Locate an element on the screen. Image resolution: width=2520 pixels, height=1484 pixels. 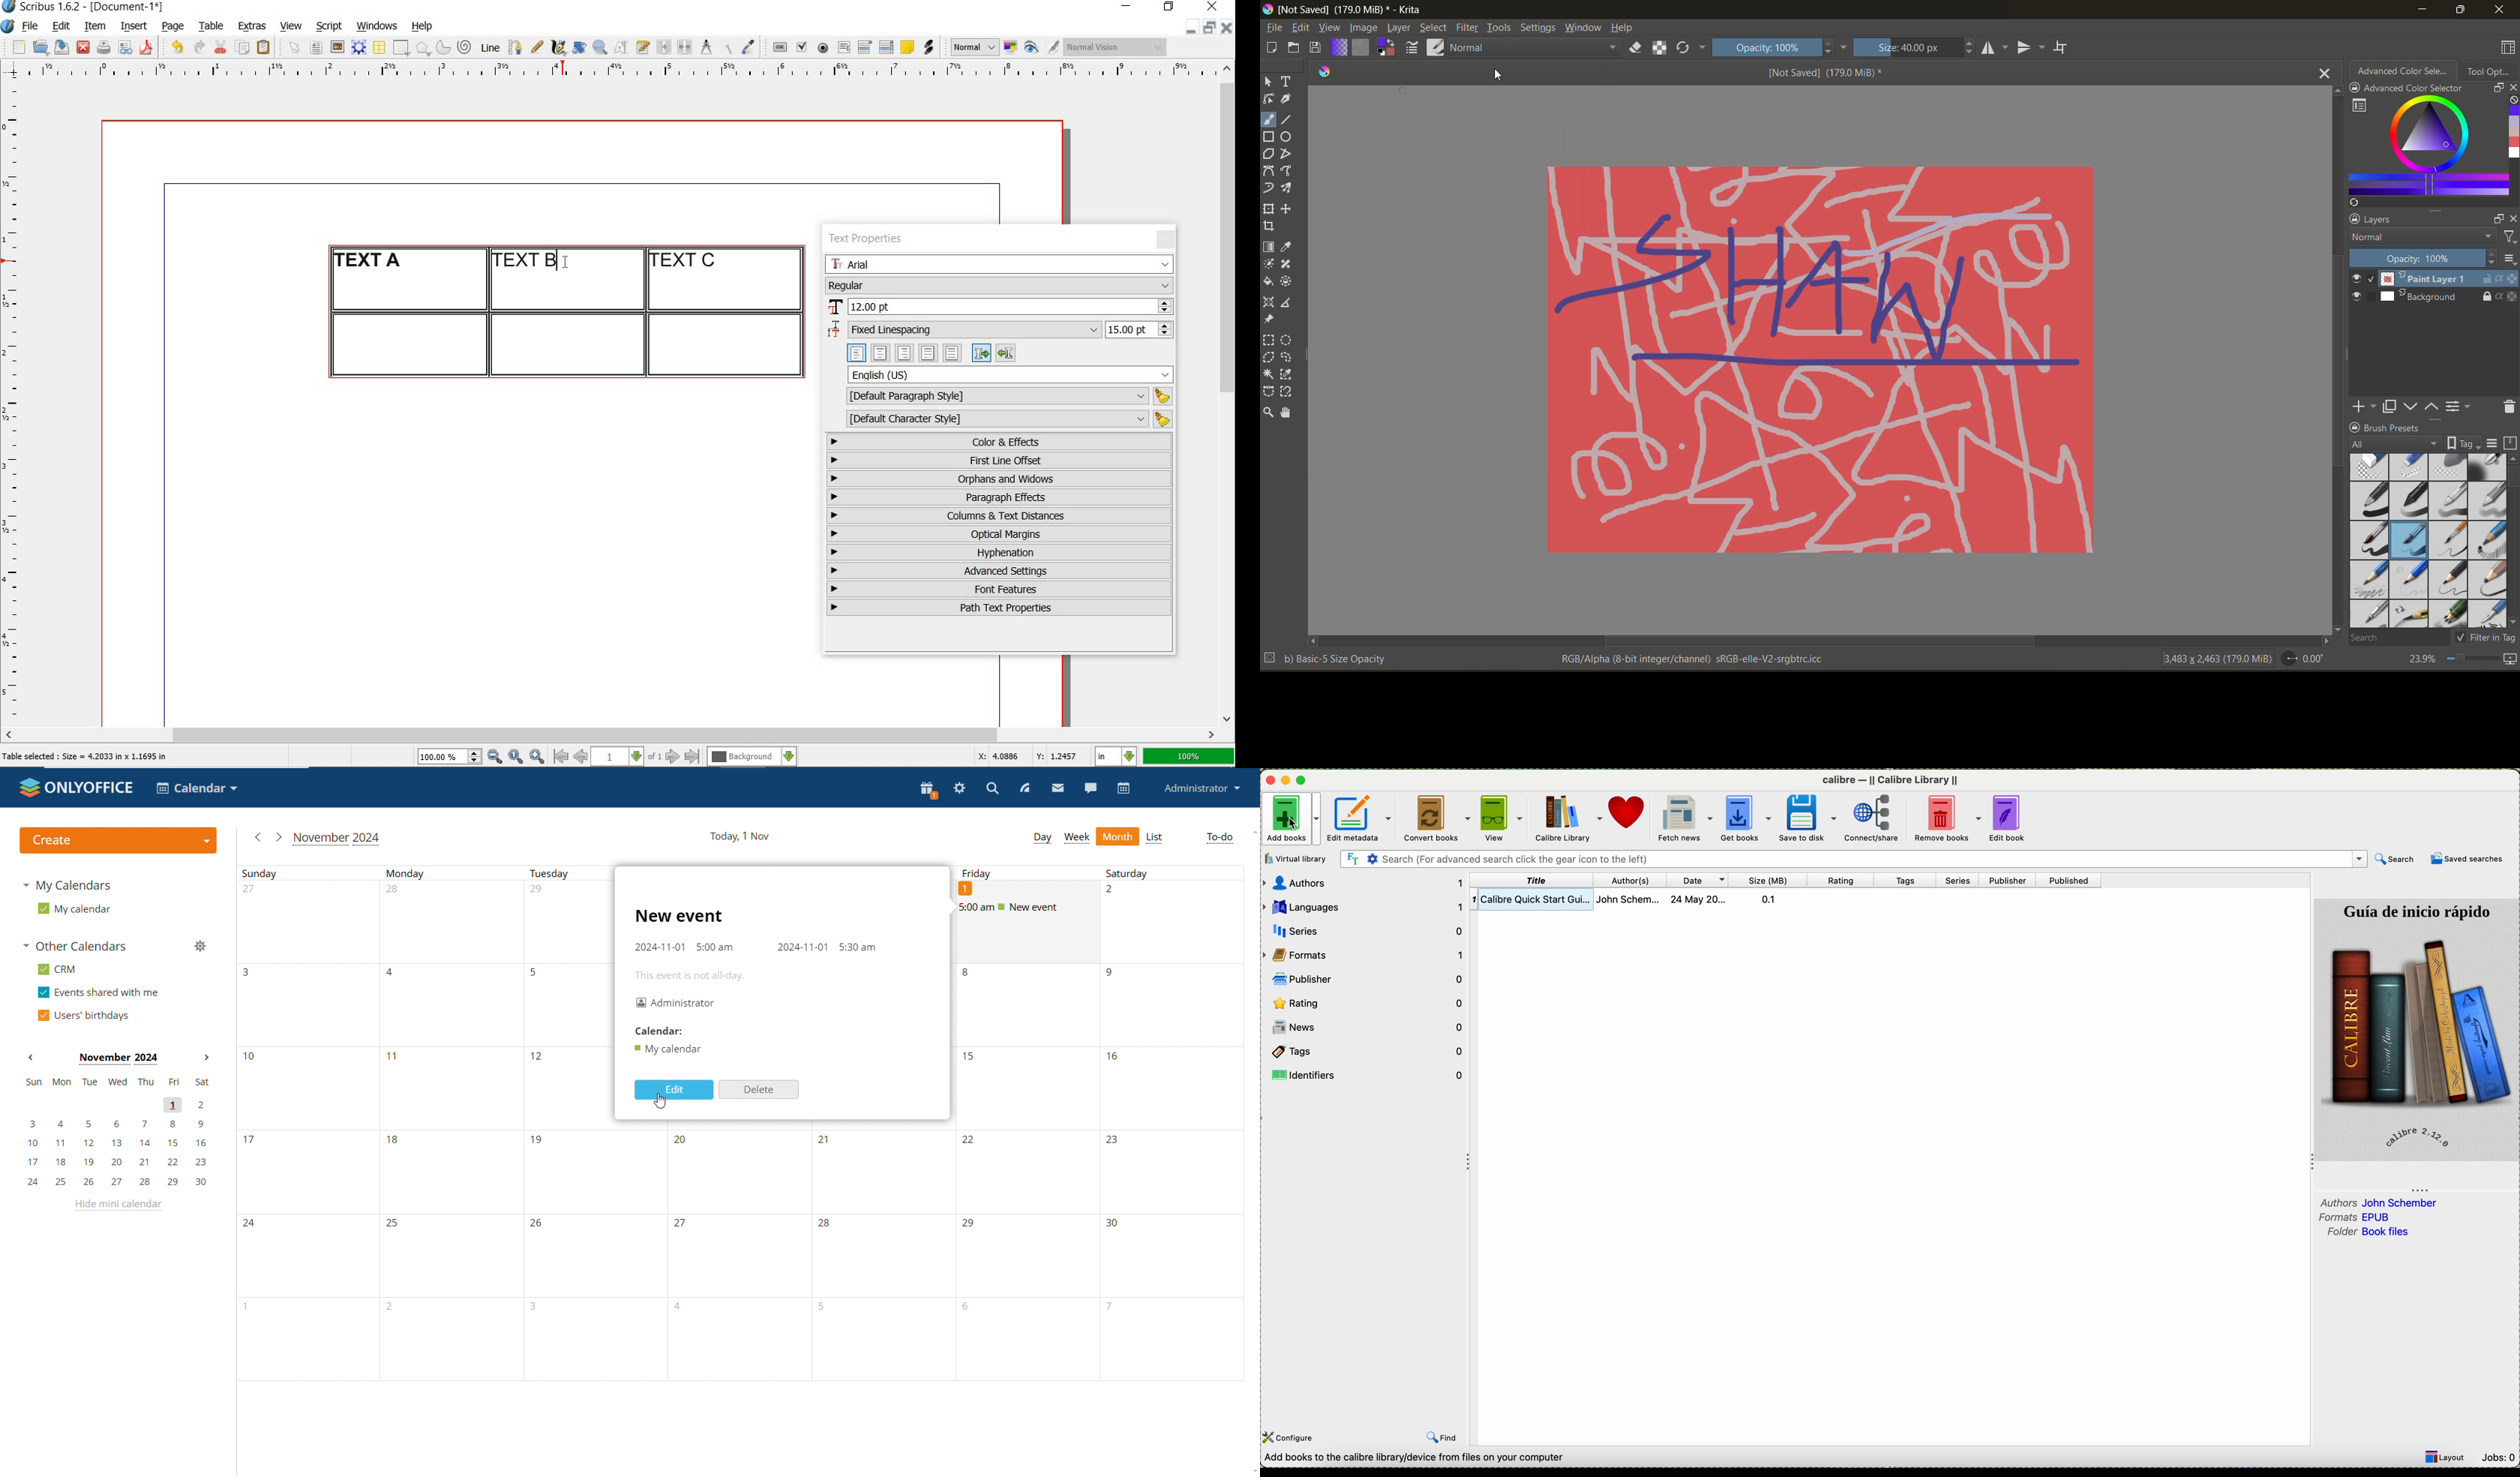
select current zoom level is located at coordinates (450, 756).